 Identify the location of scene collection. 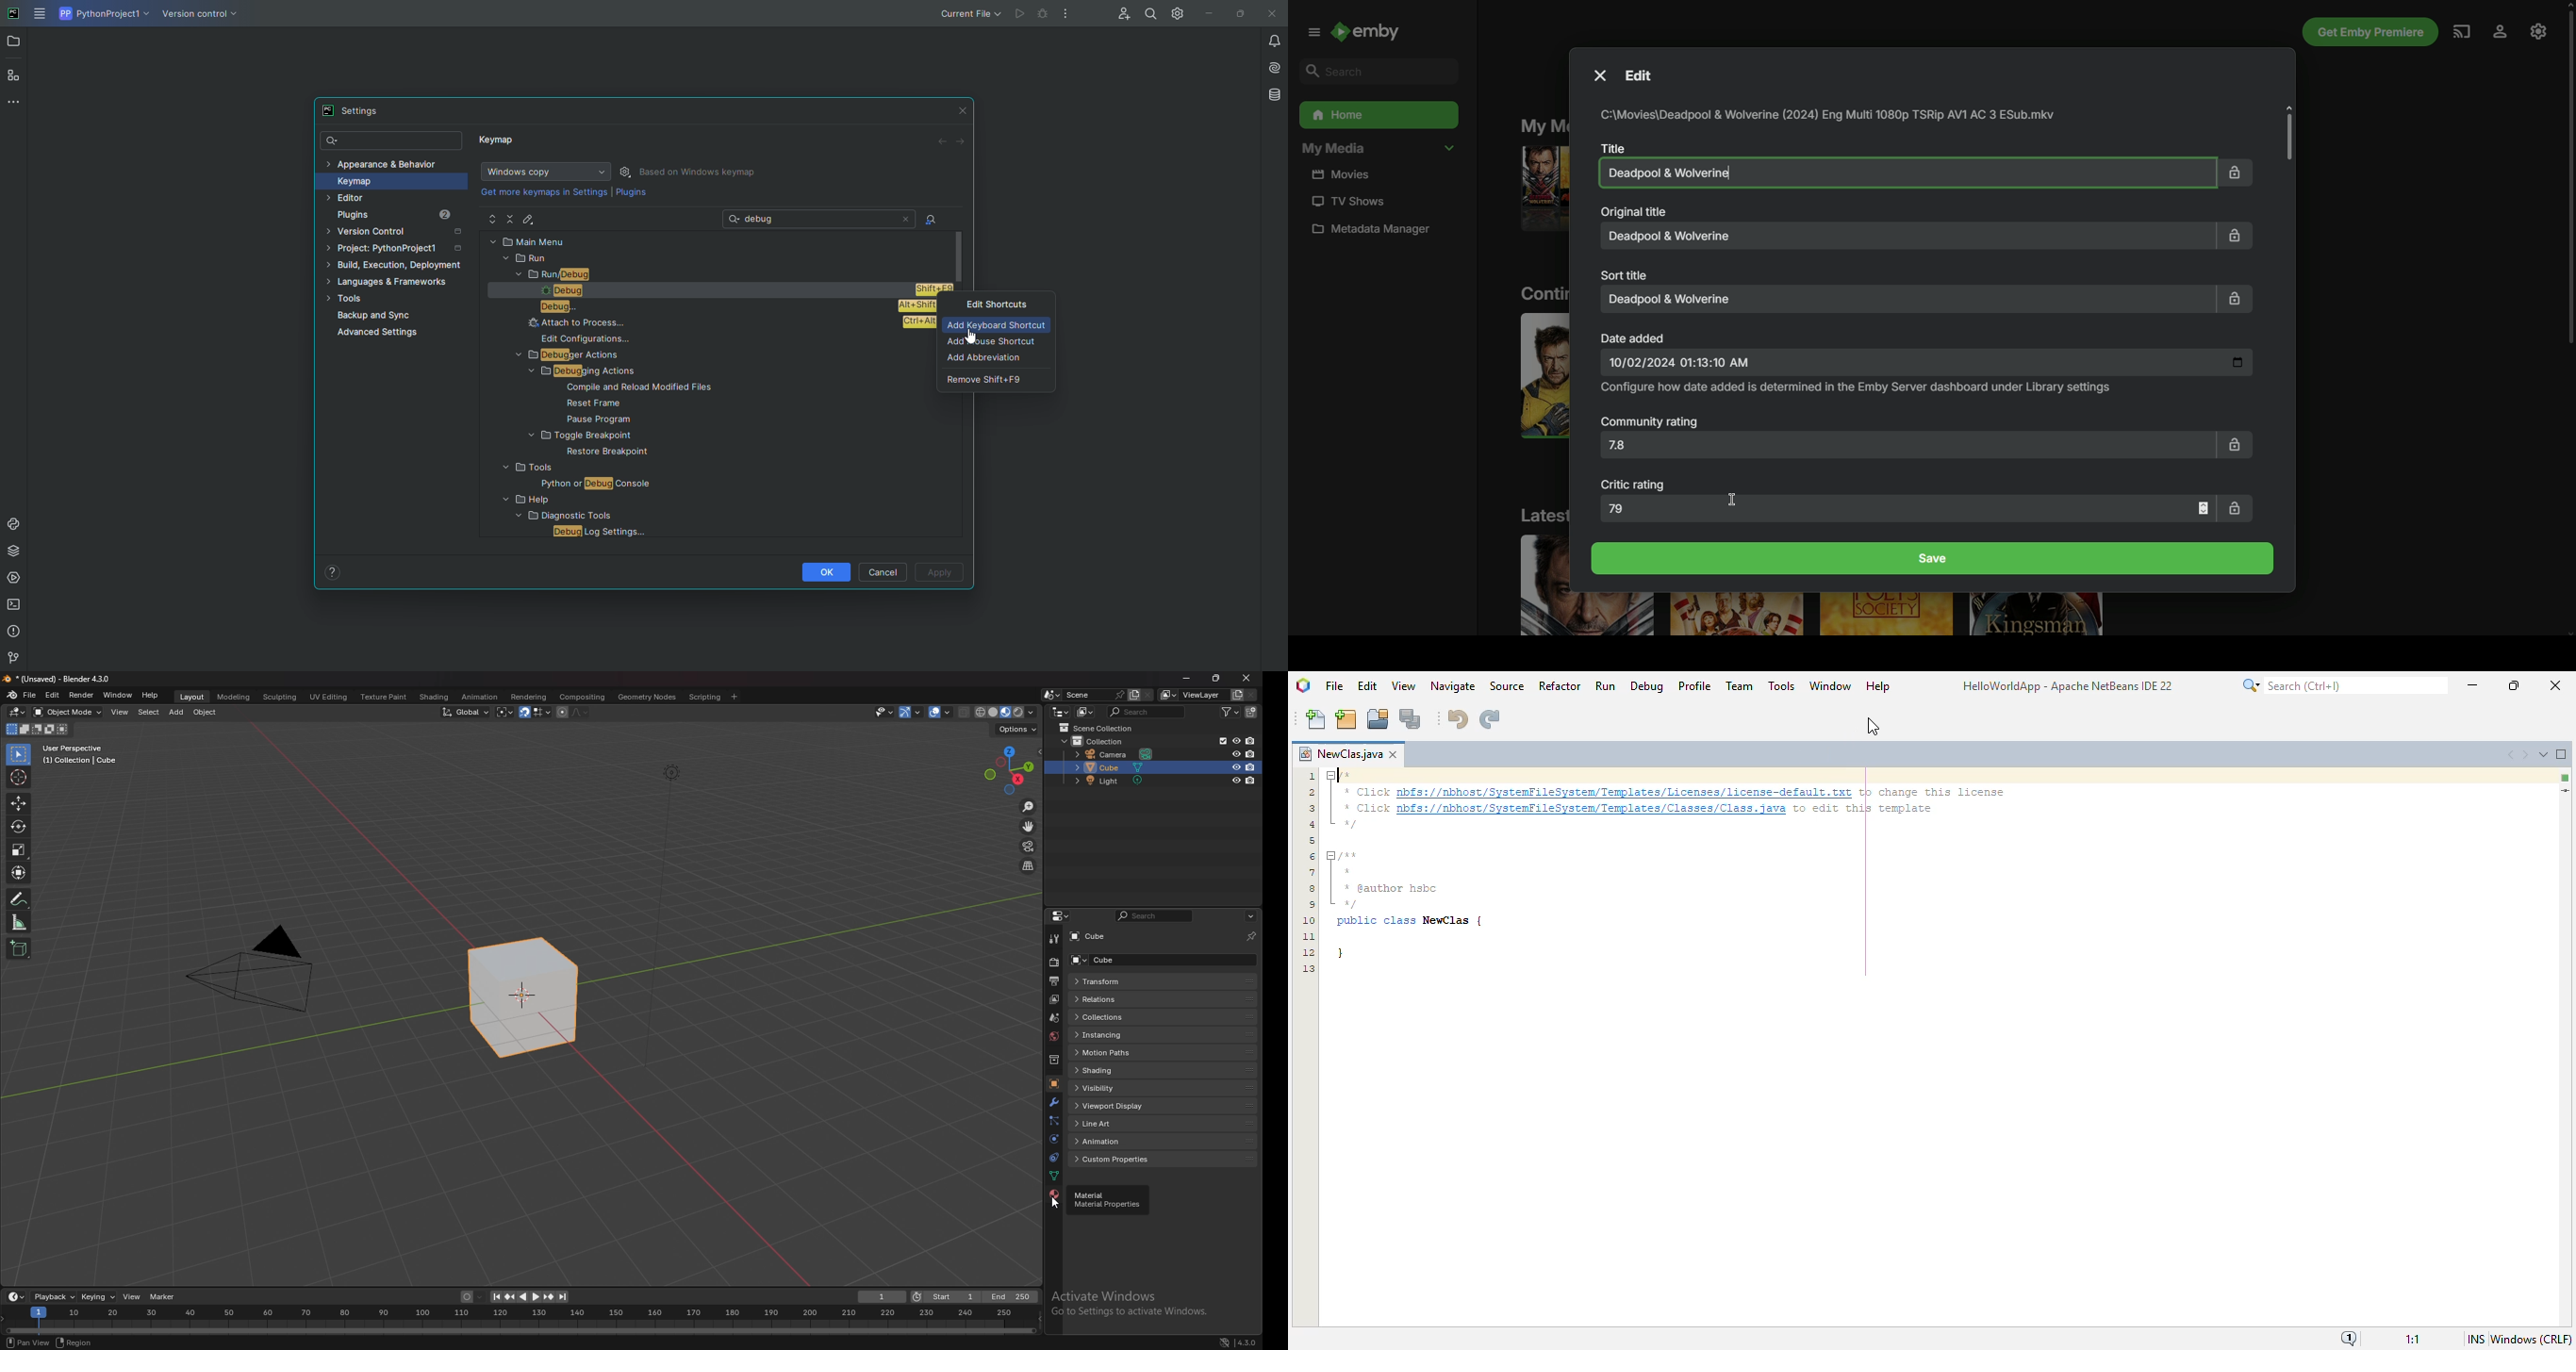
(1100, 728).